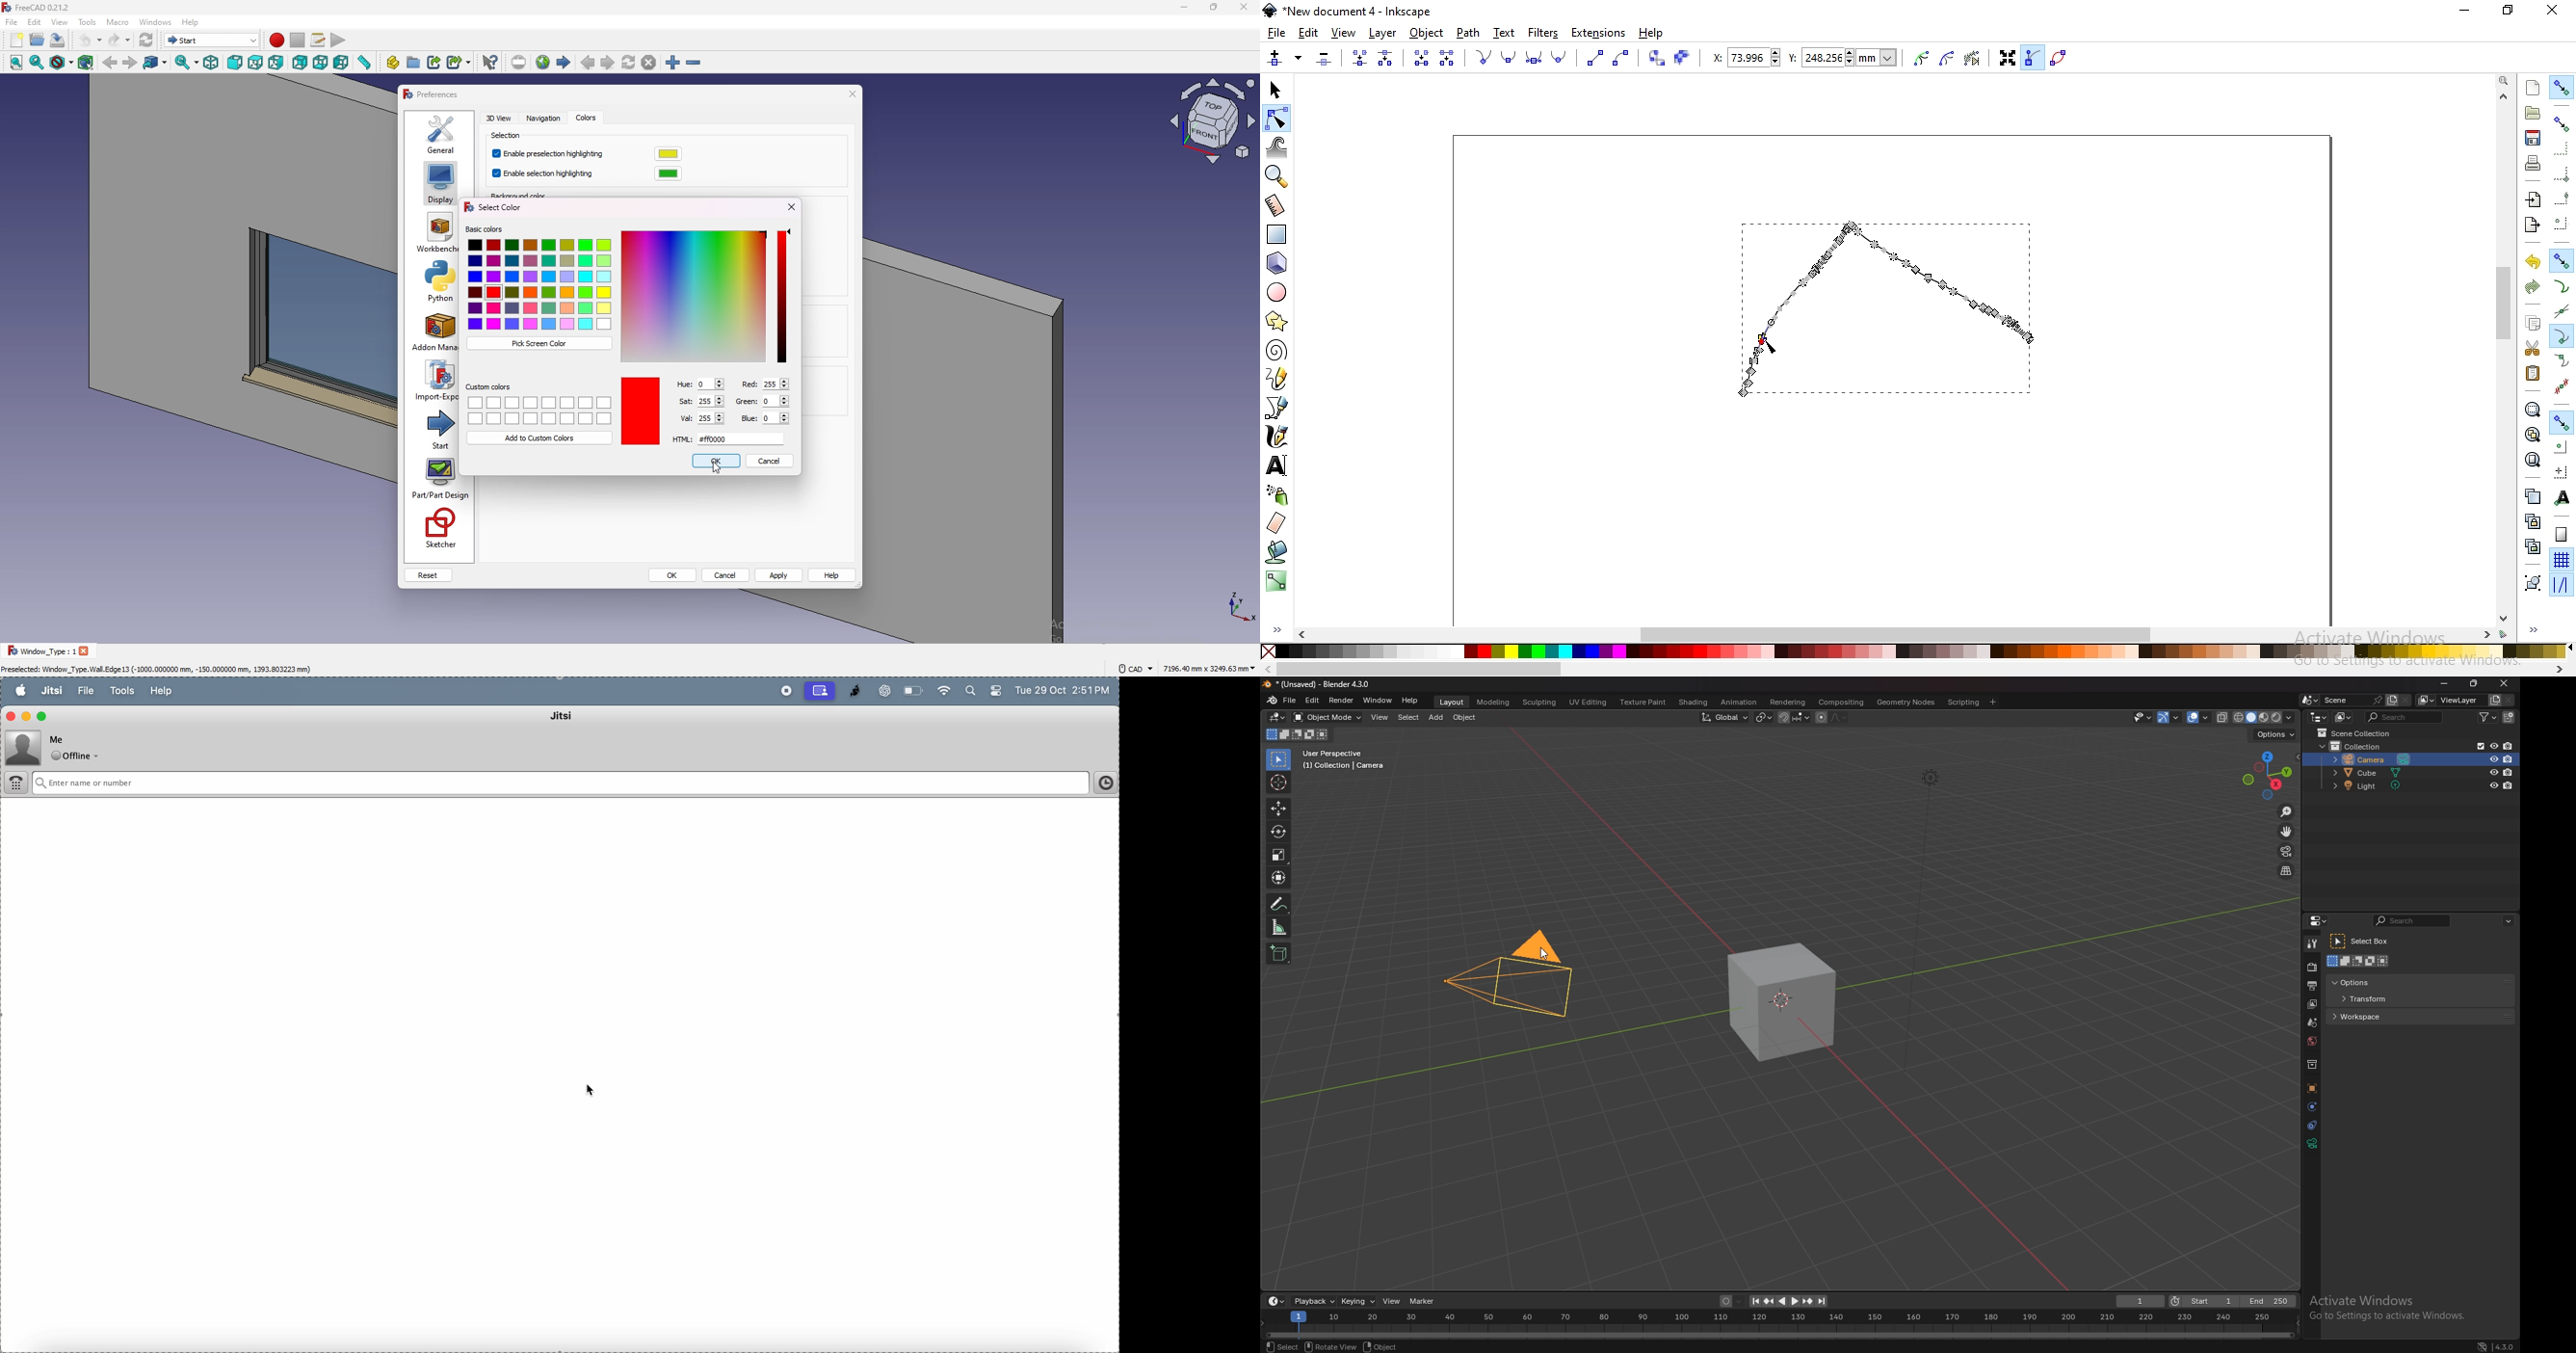 This screenshot has height=1372, width=2576. Describe the element at coordinates (2560, 445) in the screenshot. I see `snap centers of objects` at that location.